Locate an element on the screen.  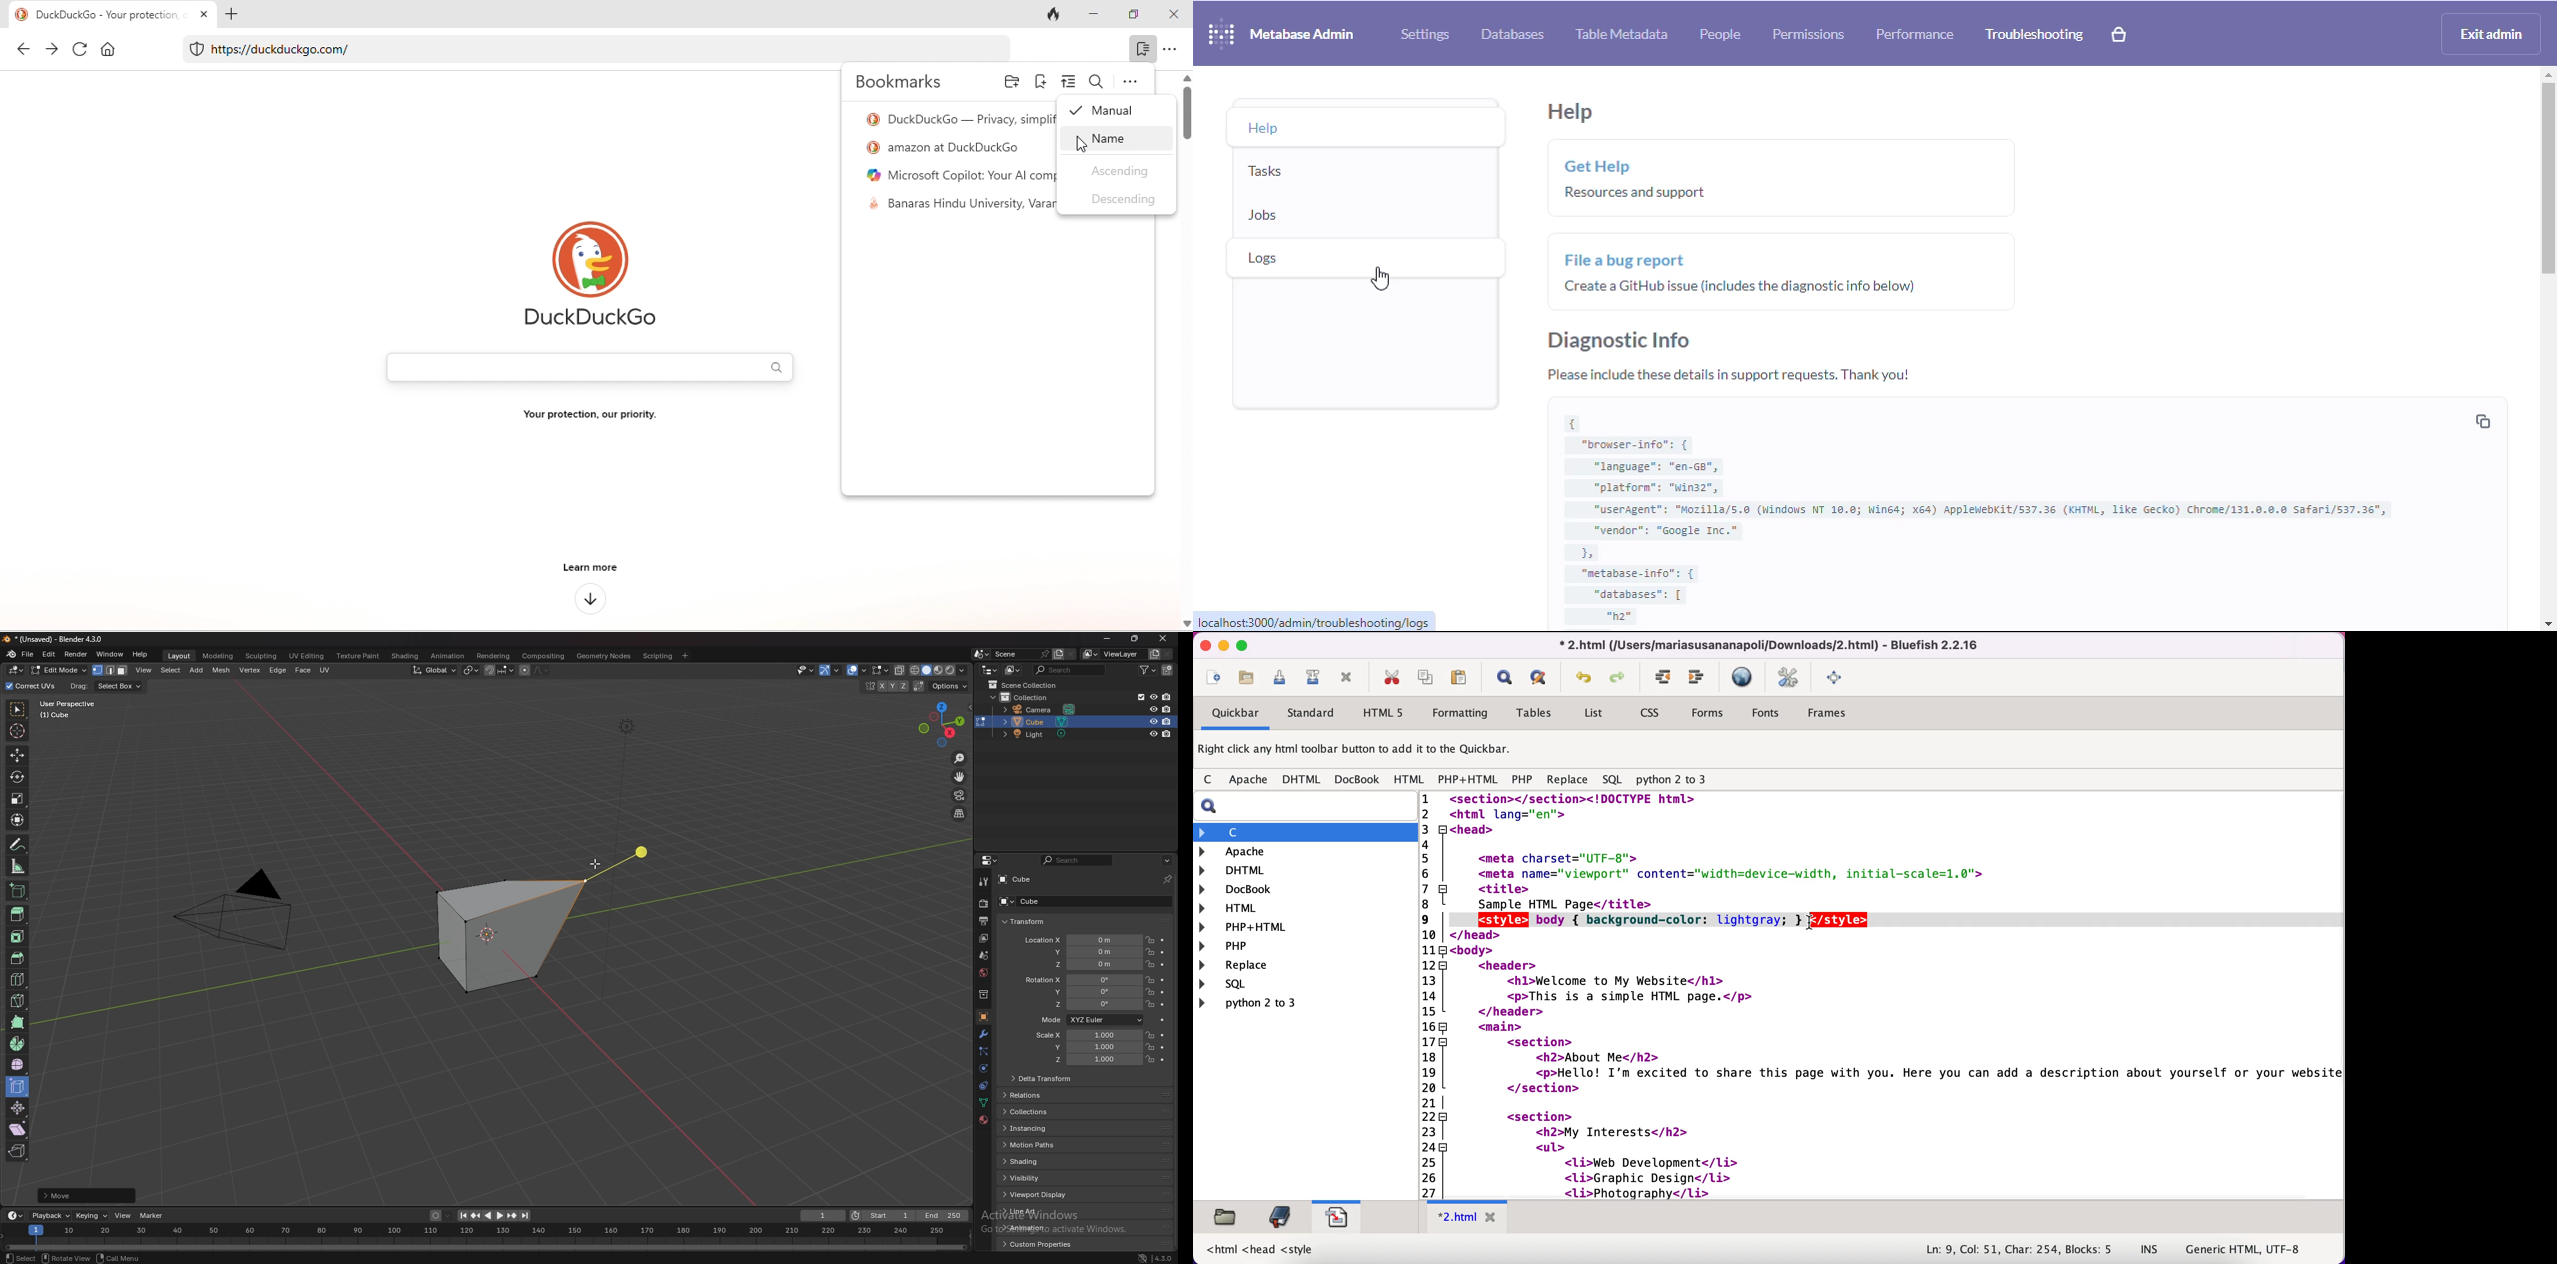
paste is located at coordinates (1462, 677).